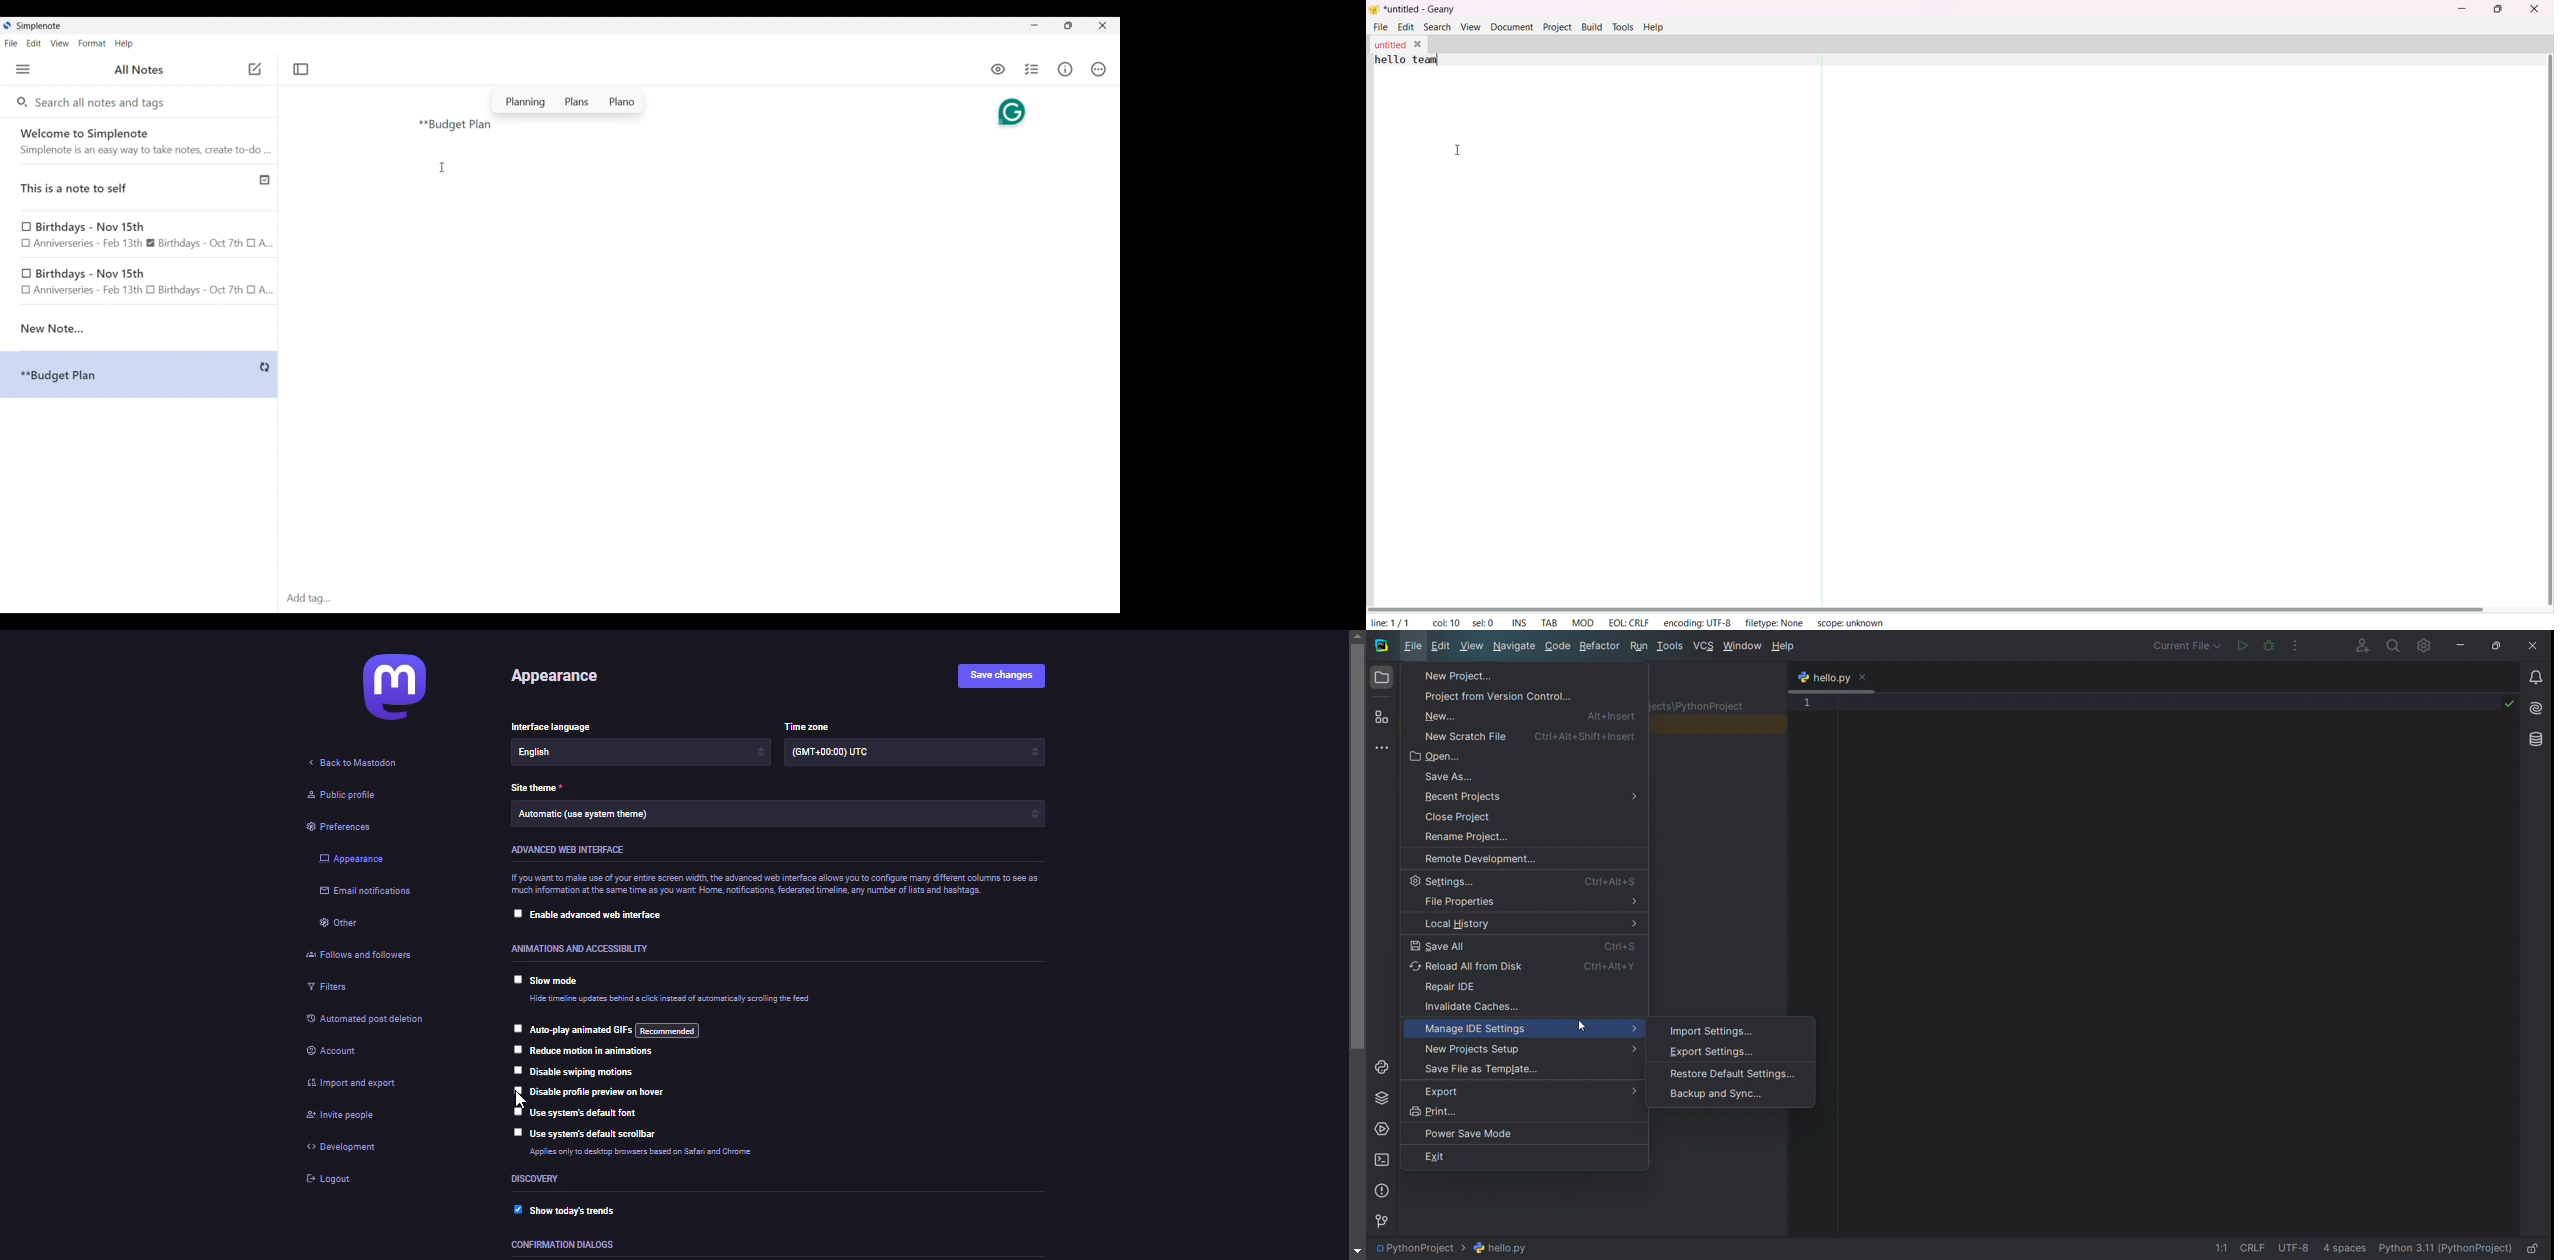  Describe the element at coordinates (139, 374) in the screenshot. I see `Note text changed` at that location.